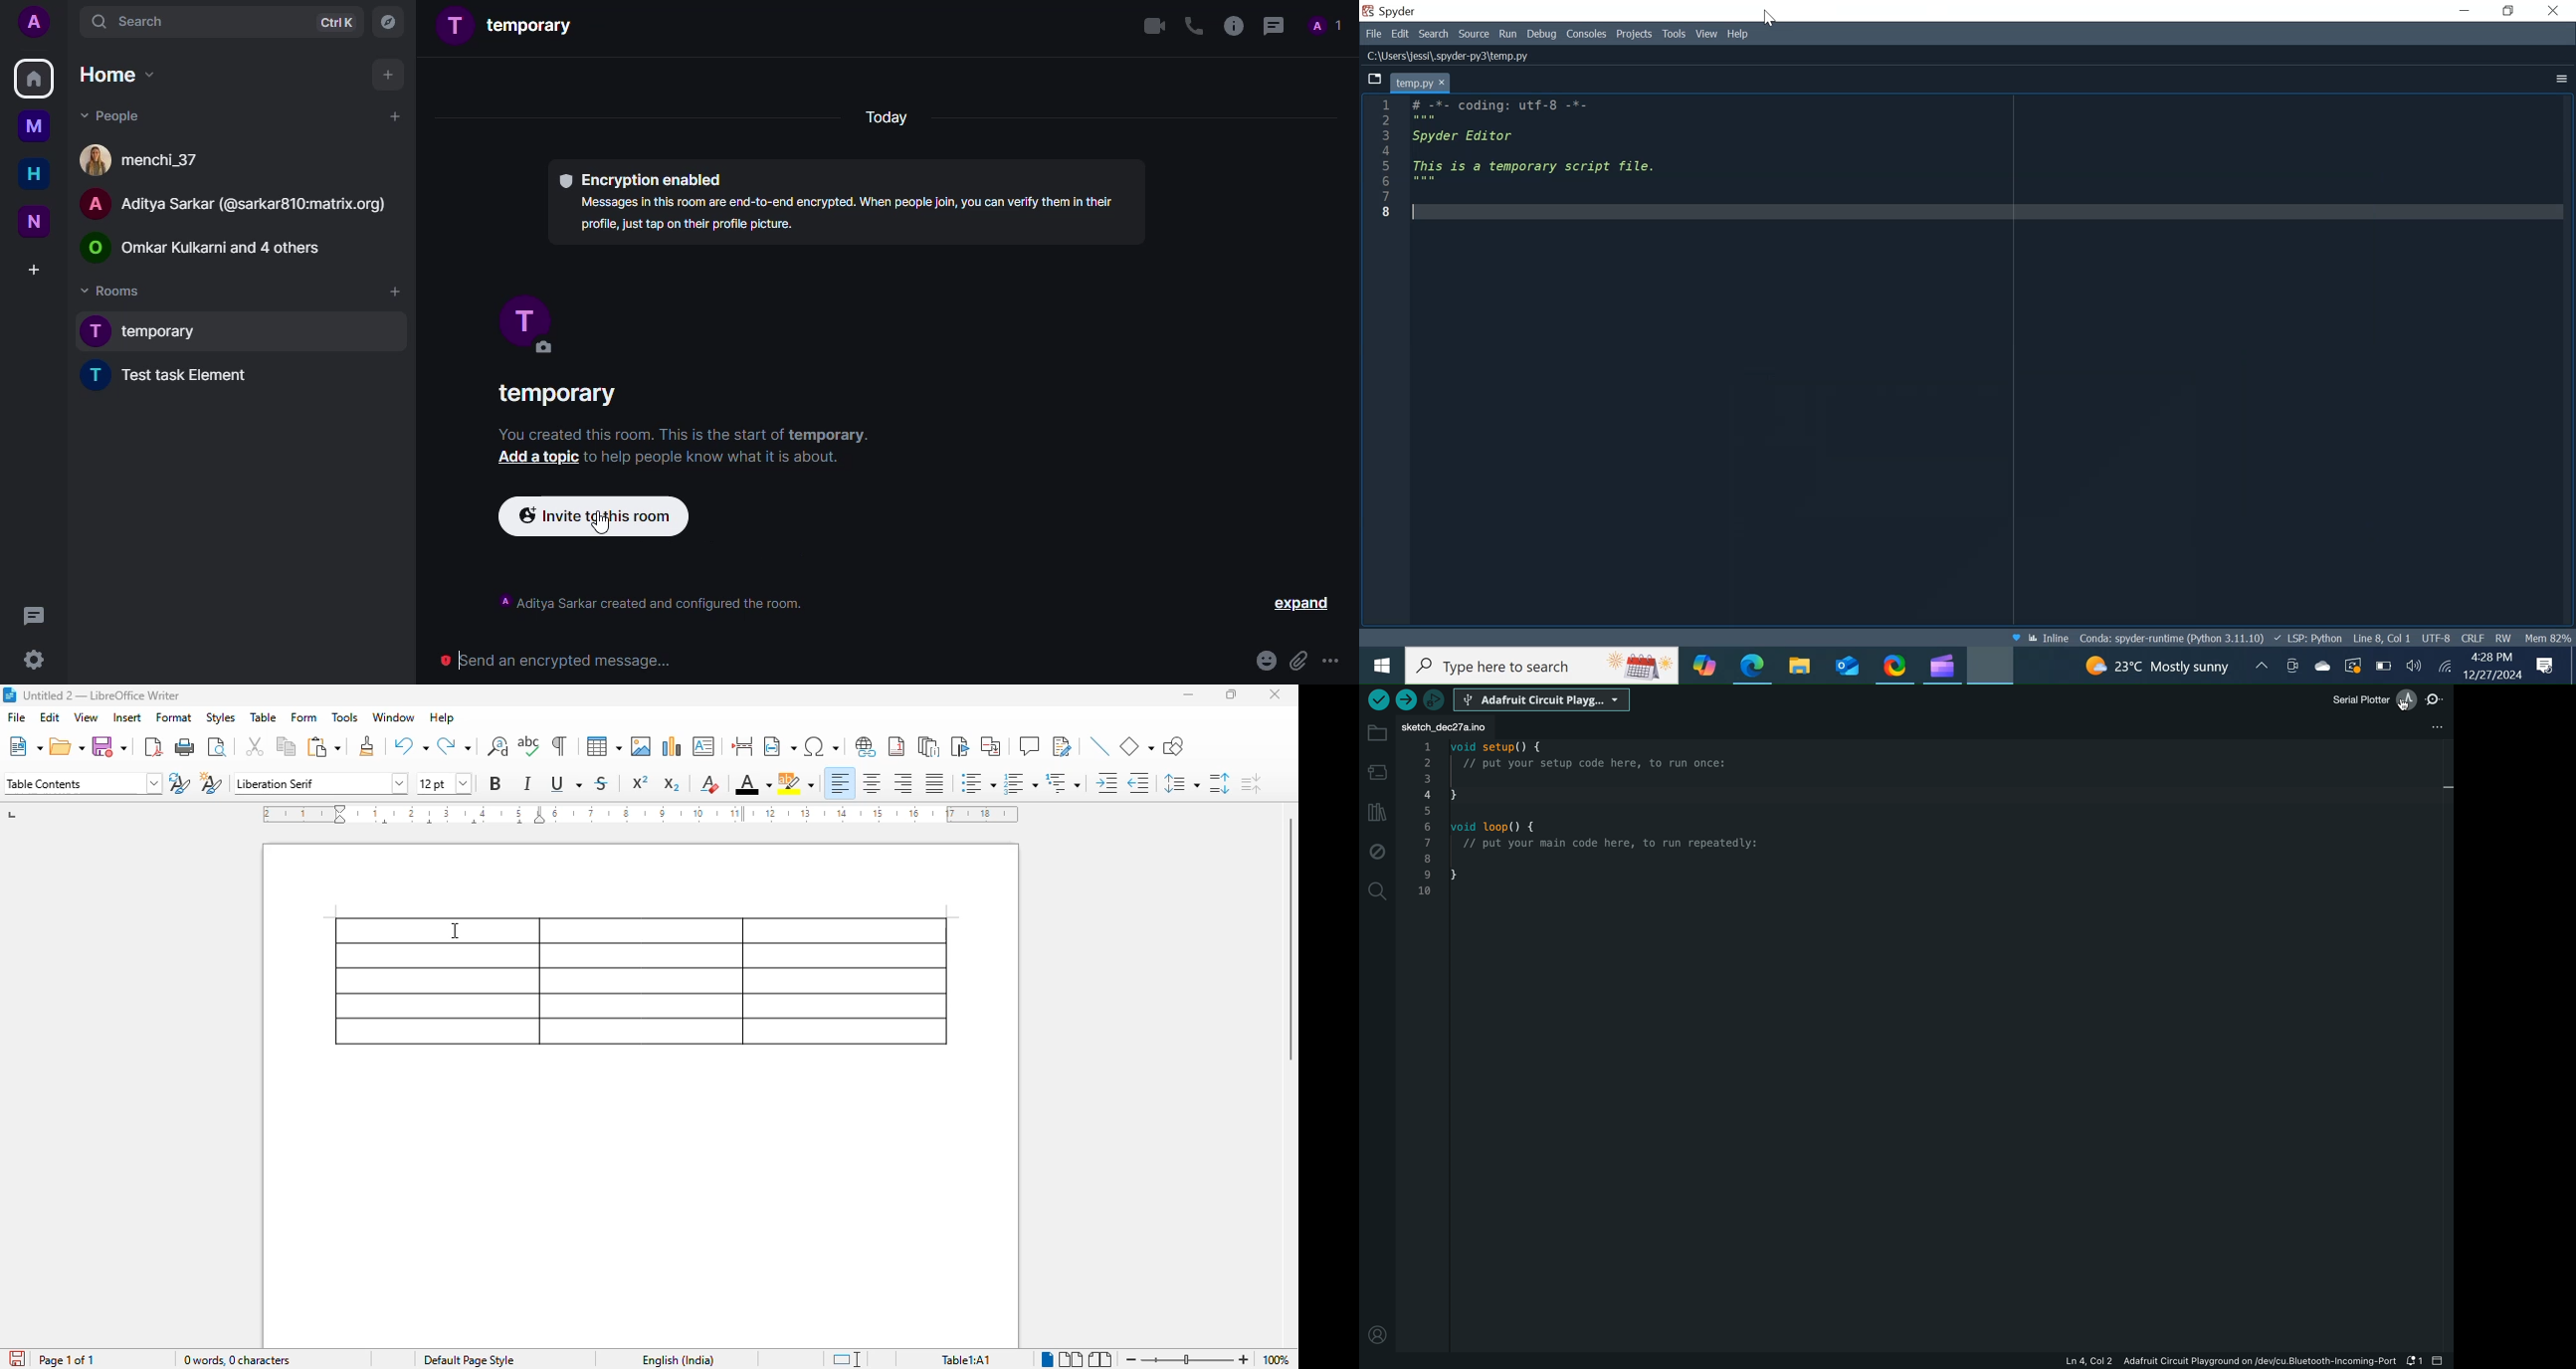 The height and width of the screenshot is (1372, 2576). Describe the element at coordinates (1586, 34) in the screenshot. I see `console` at that location.